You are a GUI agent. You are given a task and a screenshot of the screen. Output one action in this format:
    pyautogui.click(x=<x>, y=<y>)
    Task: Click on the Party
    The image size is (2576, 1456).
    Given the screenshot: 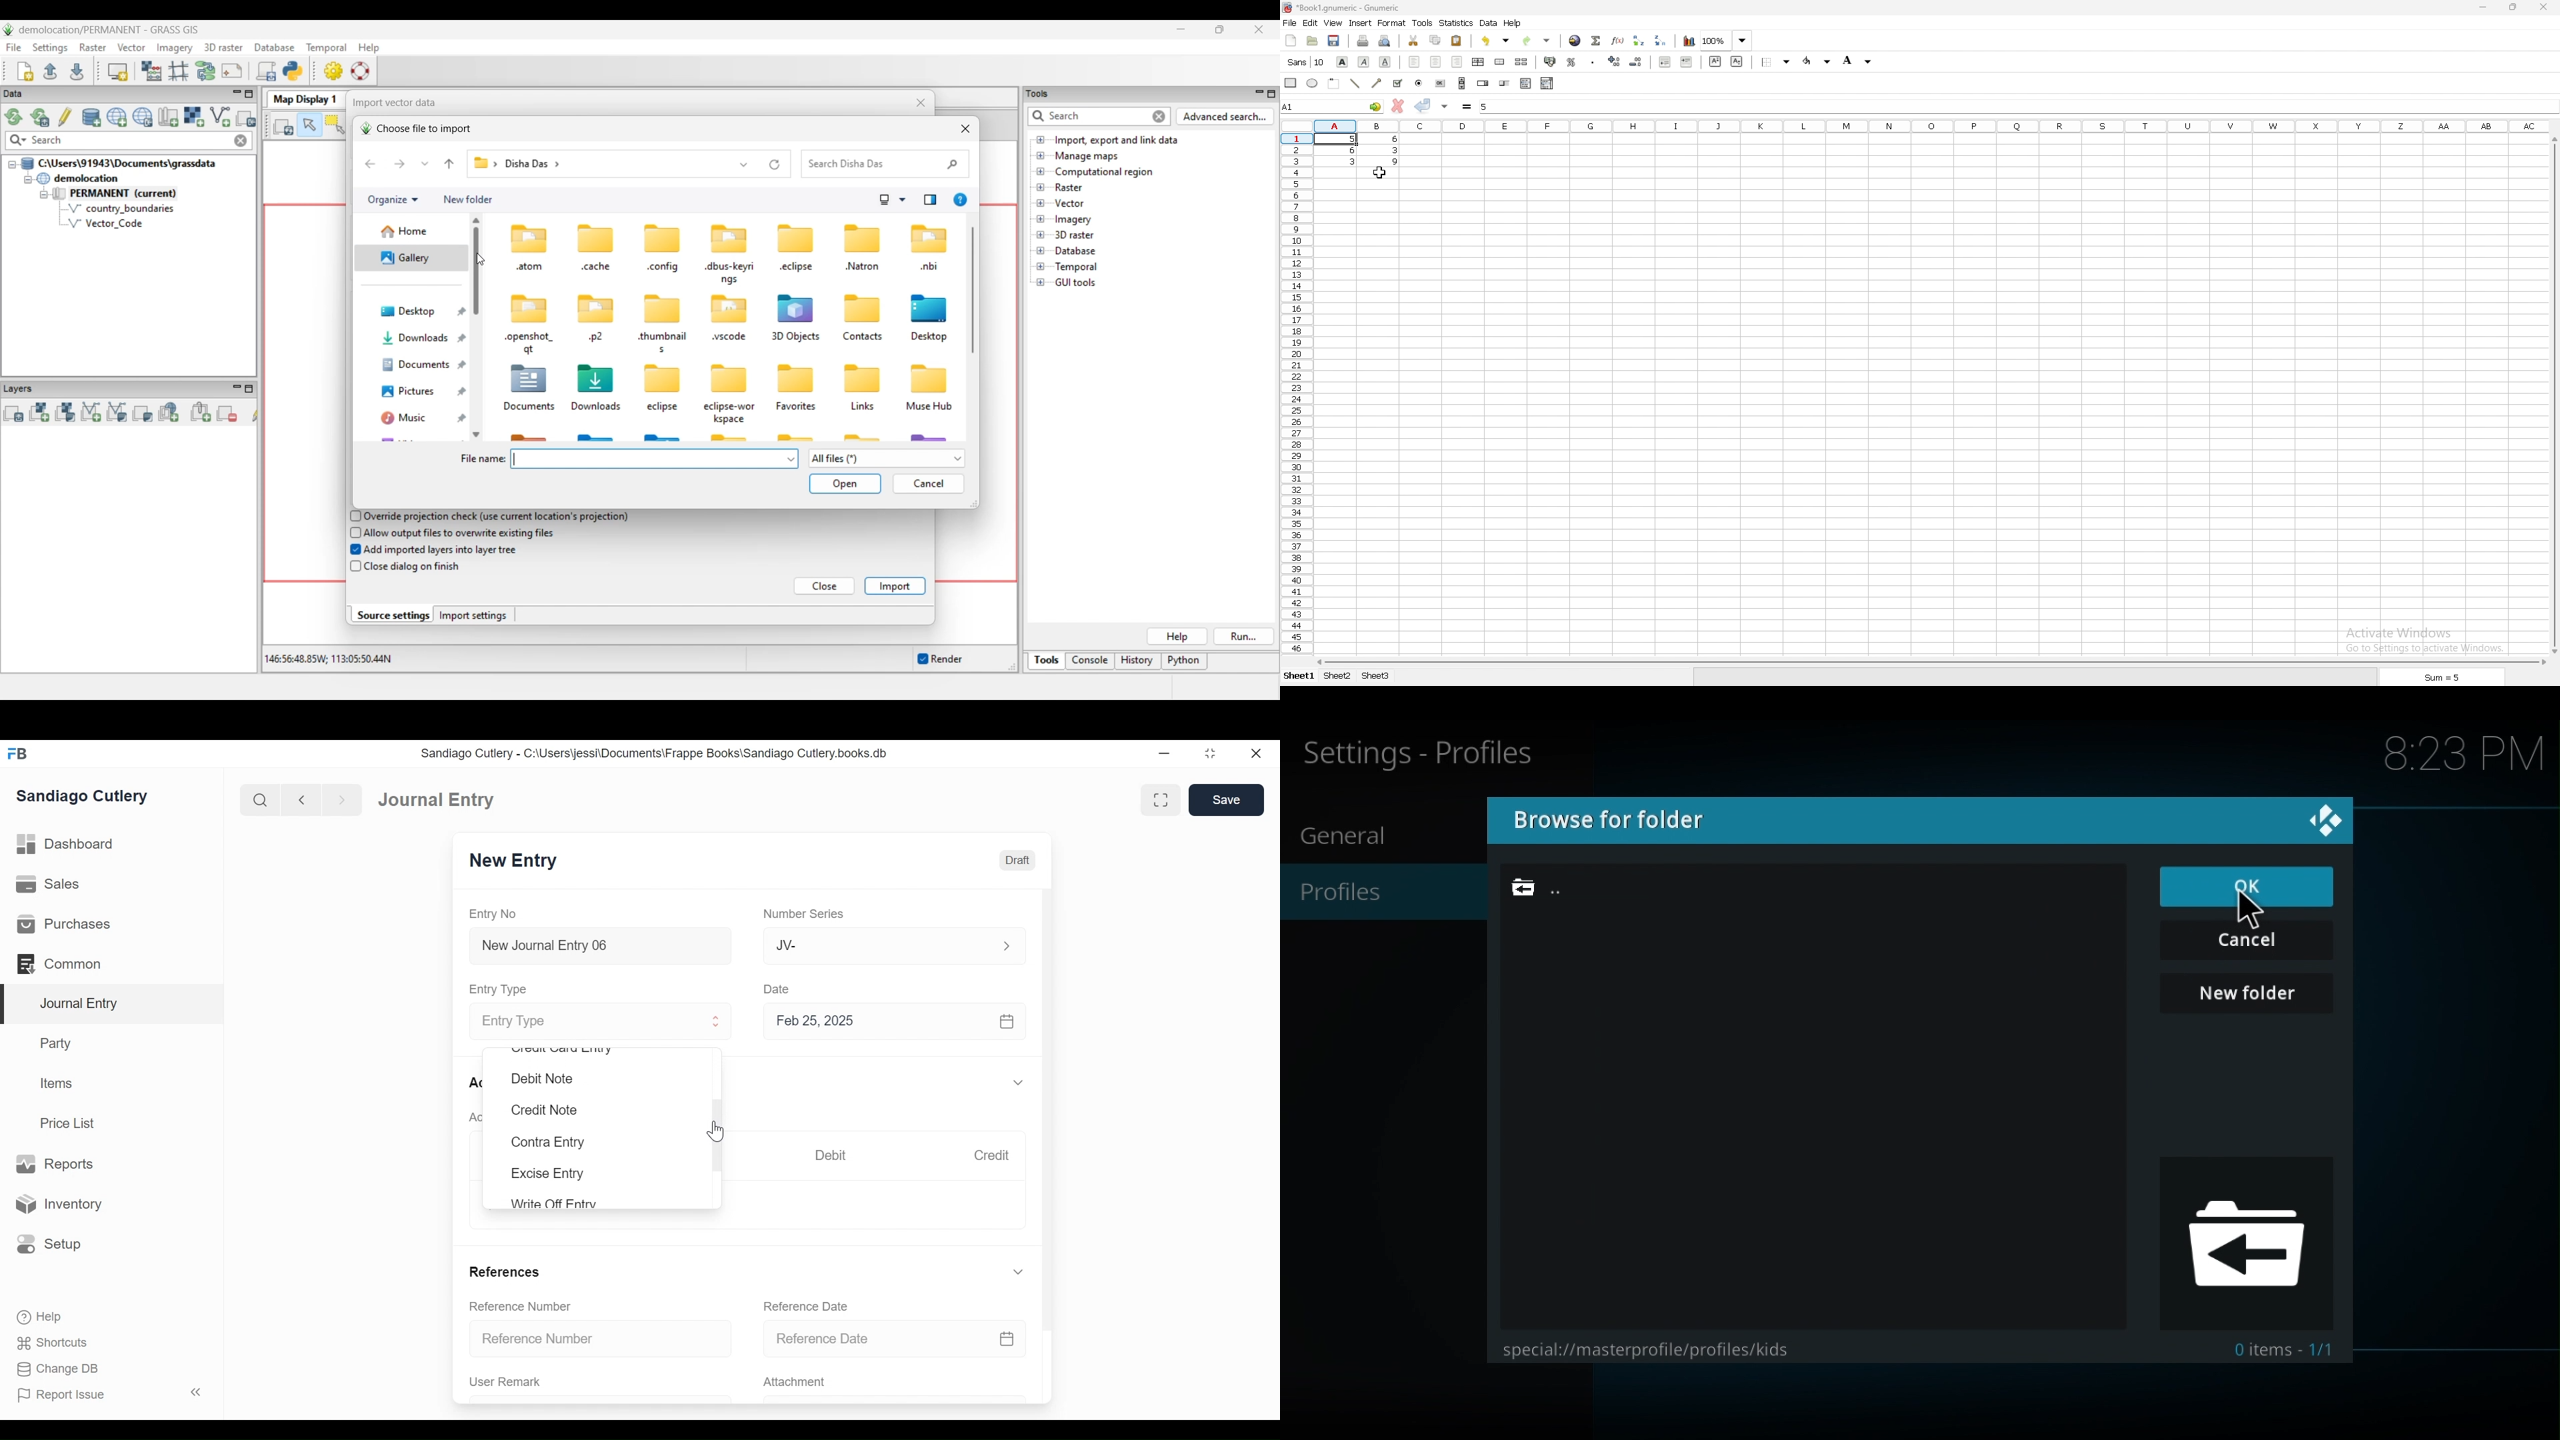 What is the action you would take?
    pyautogui.click(x=59, y=1043)
    